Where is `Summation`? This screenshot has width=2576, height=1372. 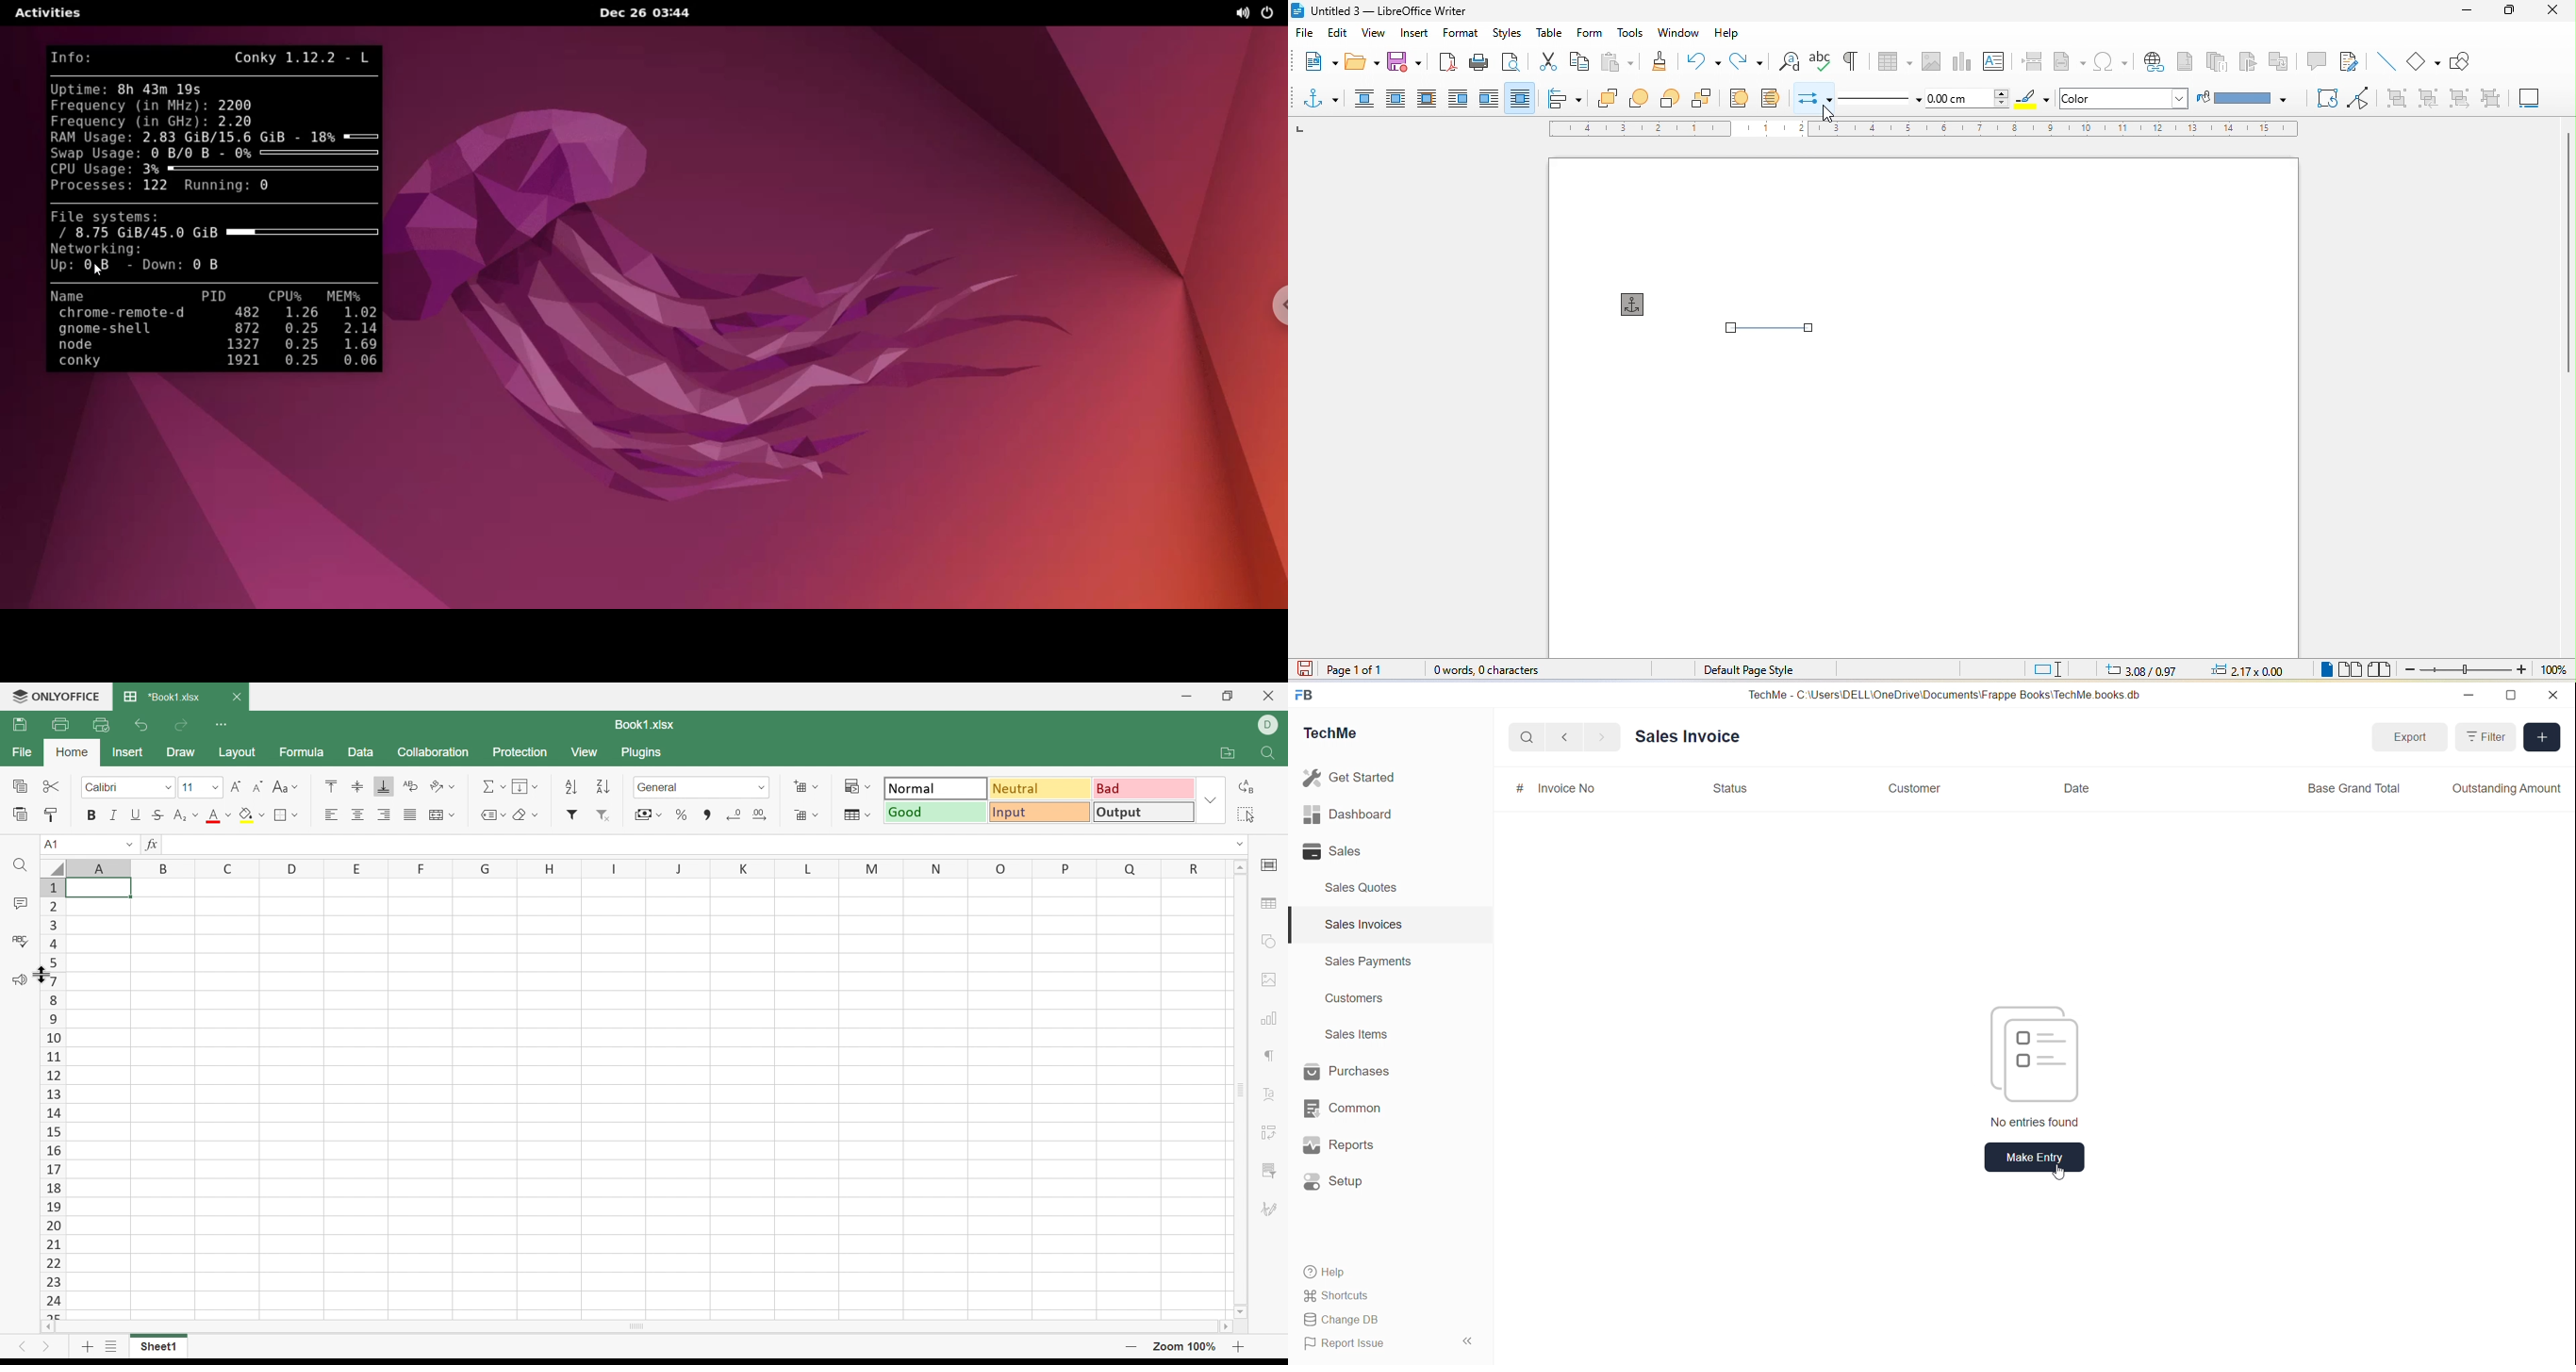
Summation is located at coordinates (492, 785).